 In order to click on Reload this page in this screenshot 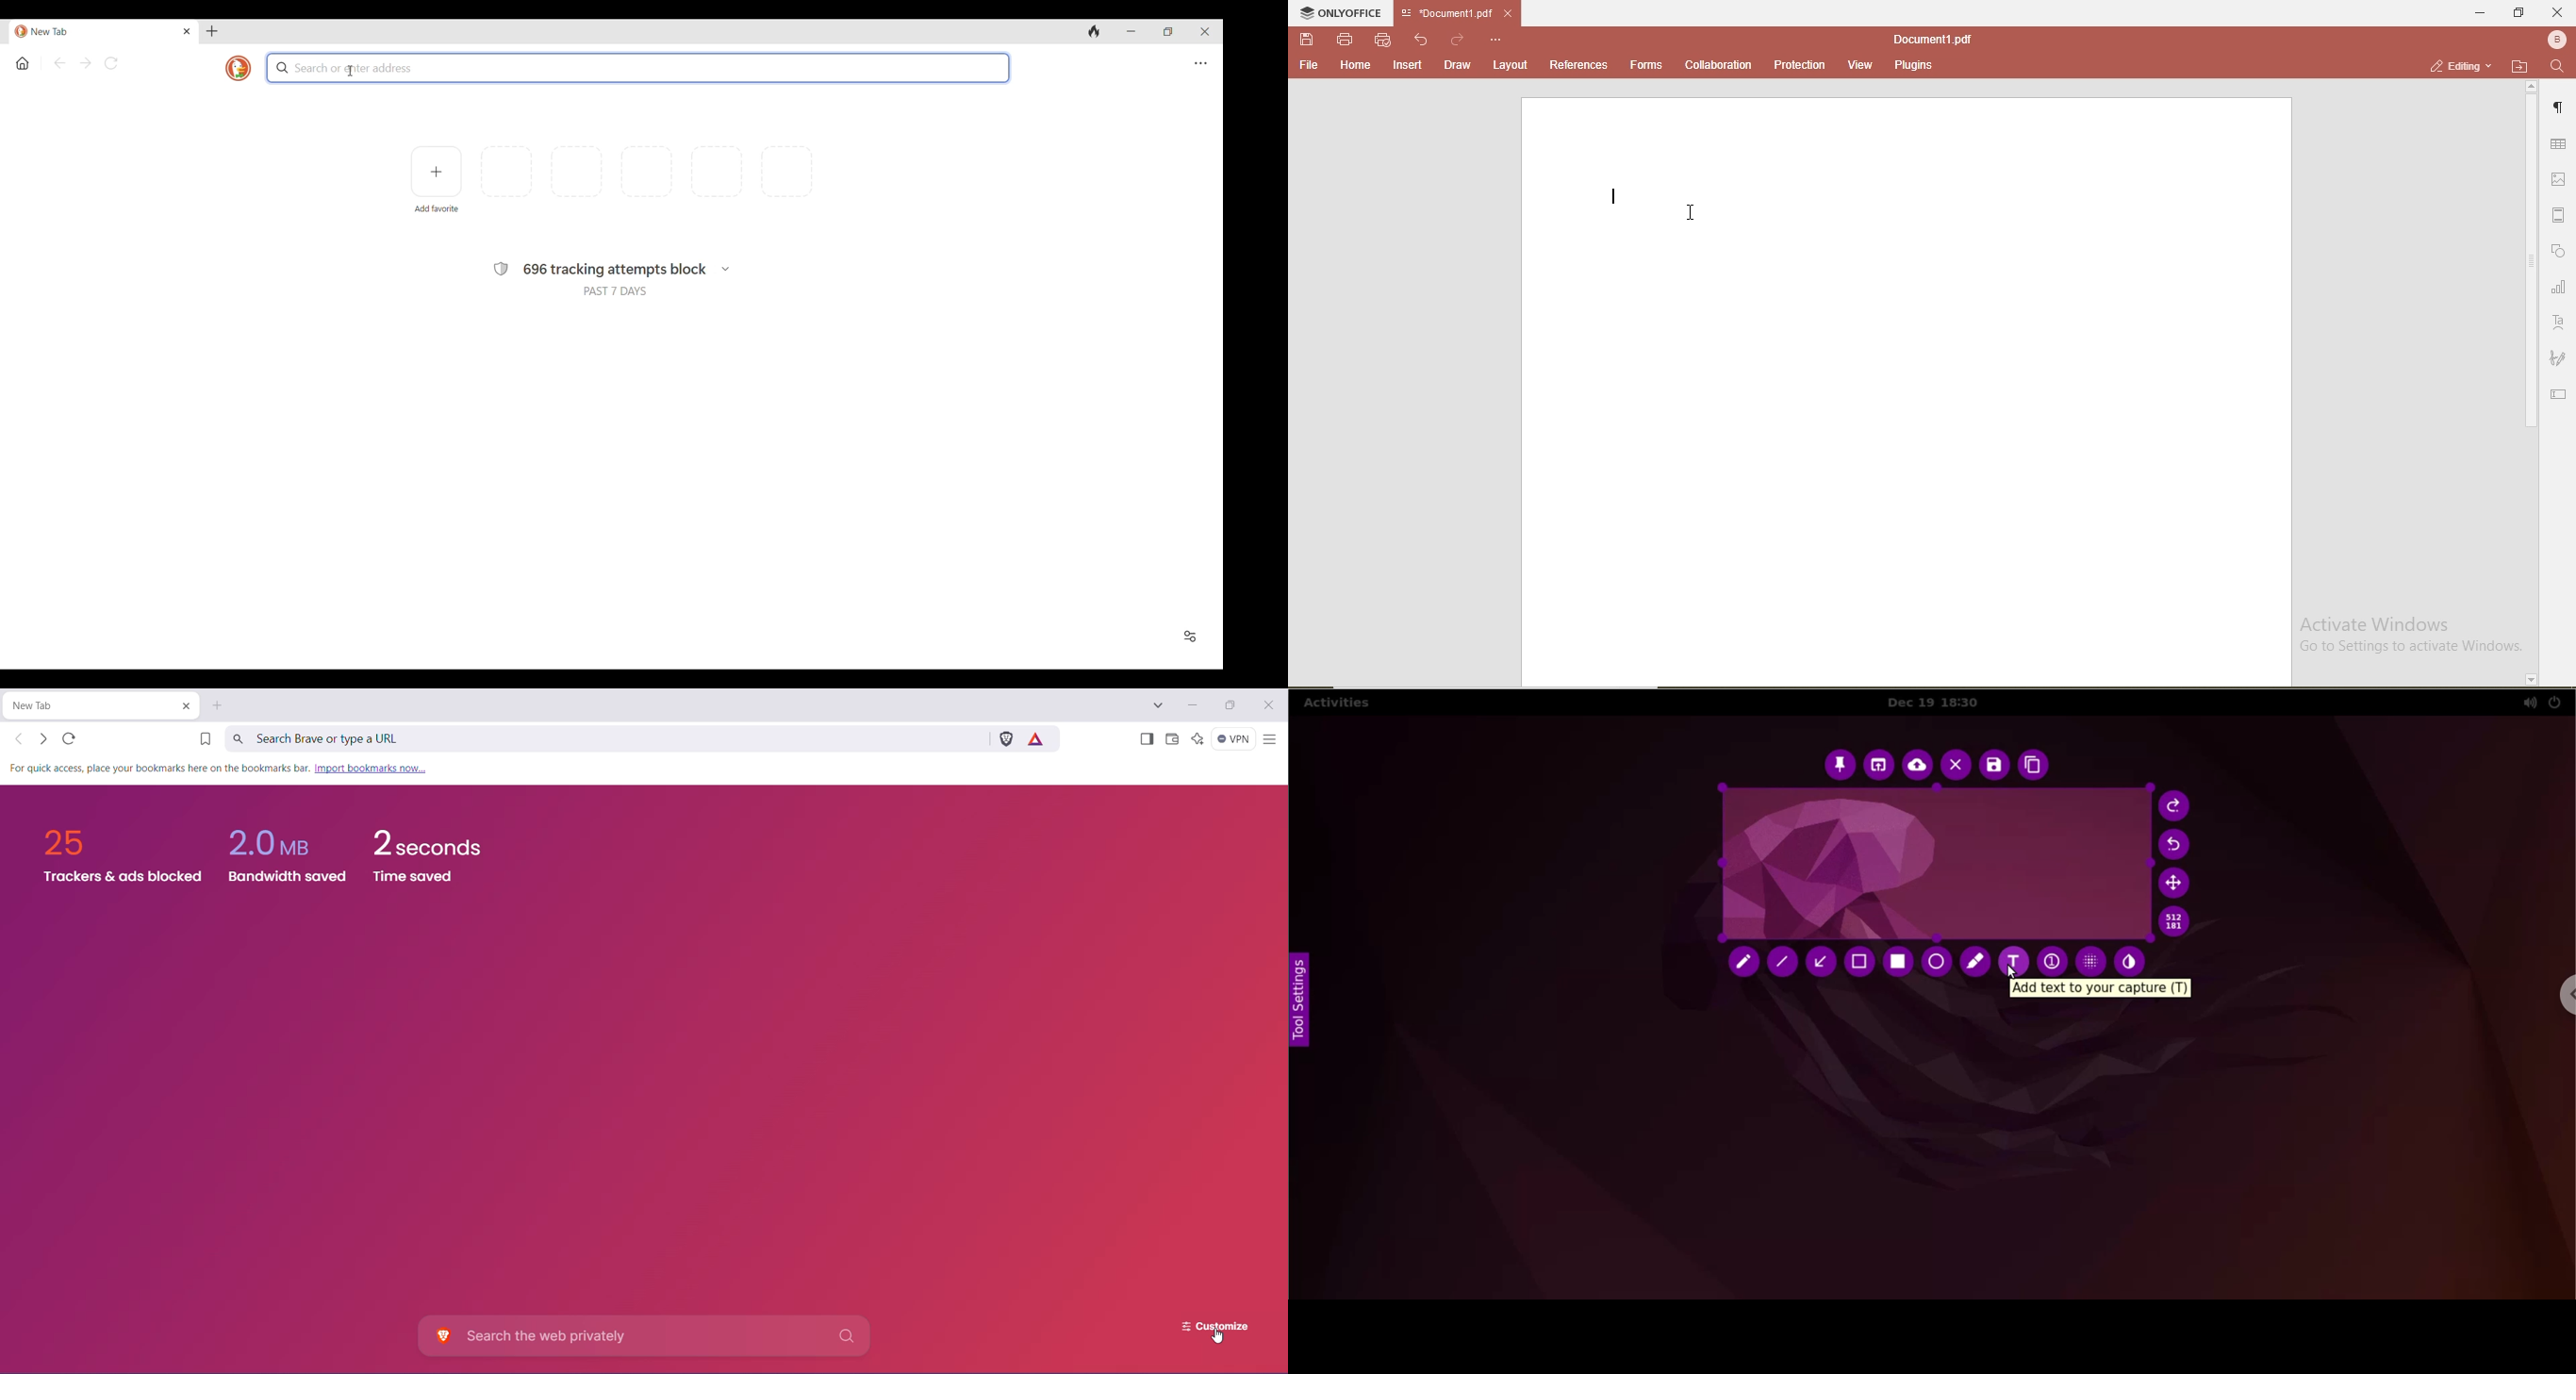, I will do `click(70, 738)`.